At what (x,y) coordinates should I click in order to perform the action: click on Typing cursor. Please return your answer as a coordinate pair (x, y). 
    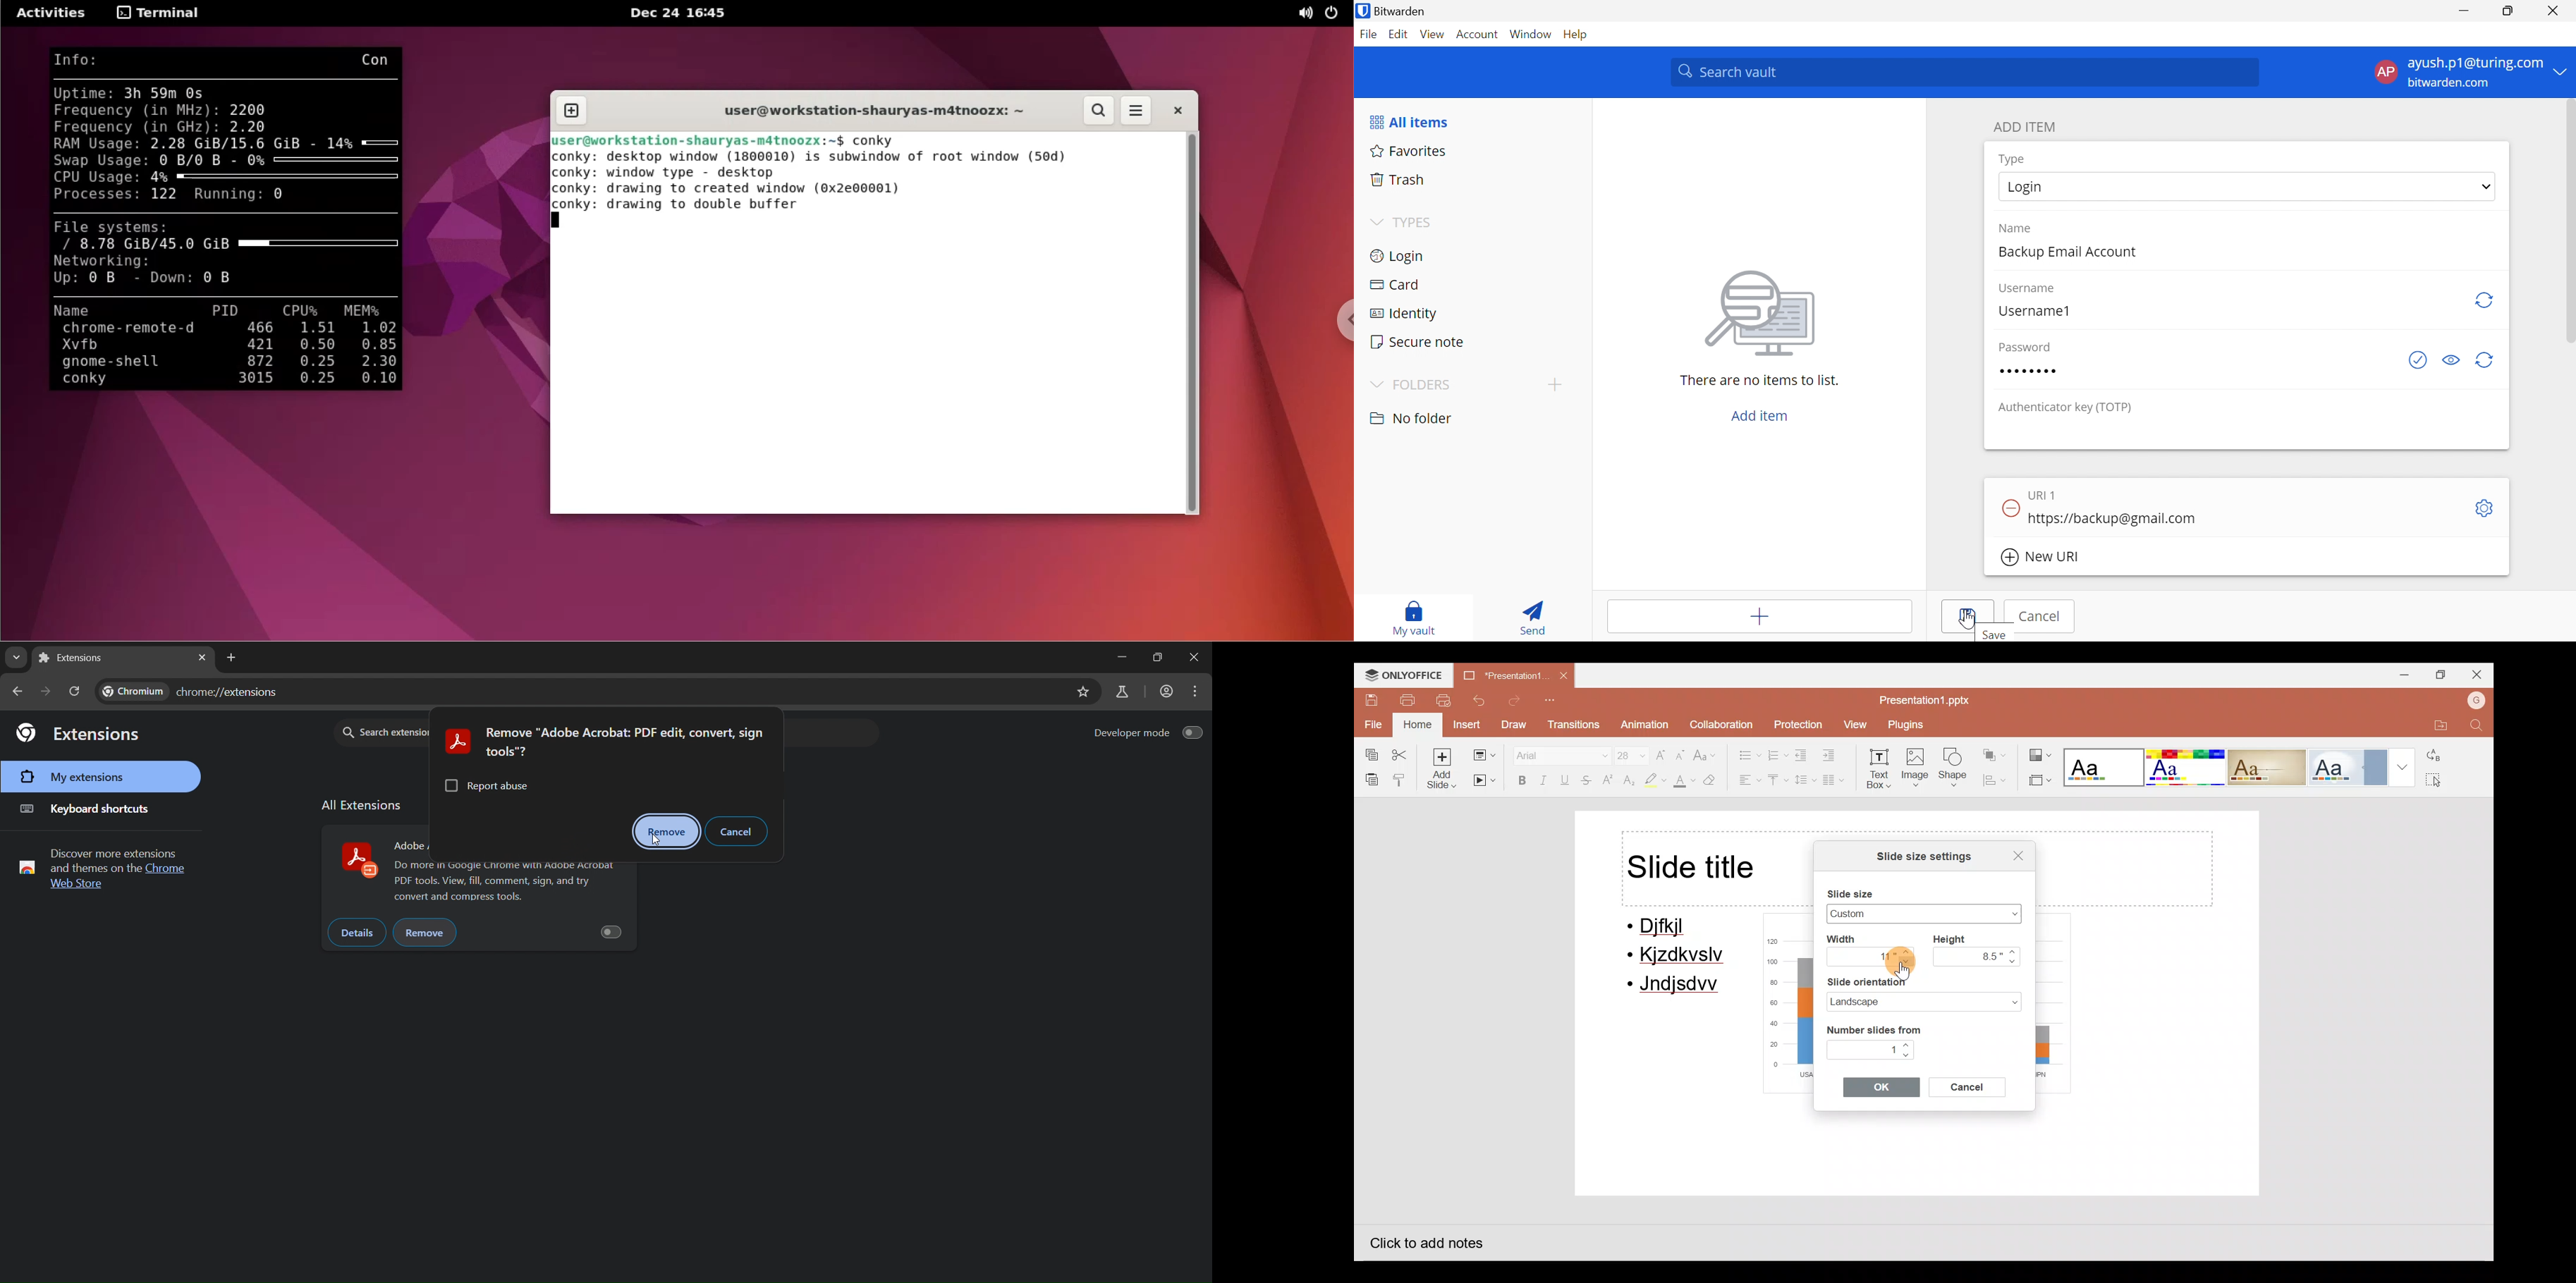
    Looking at the image, I should click on (2030, 518).